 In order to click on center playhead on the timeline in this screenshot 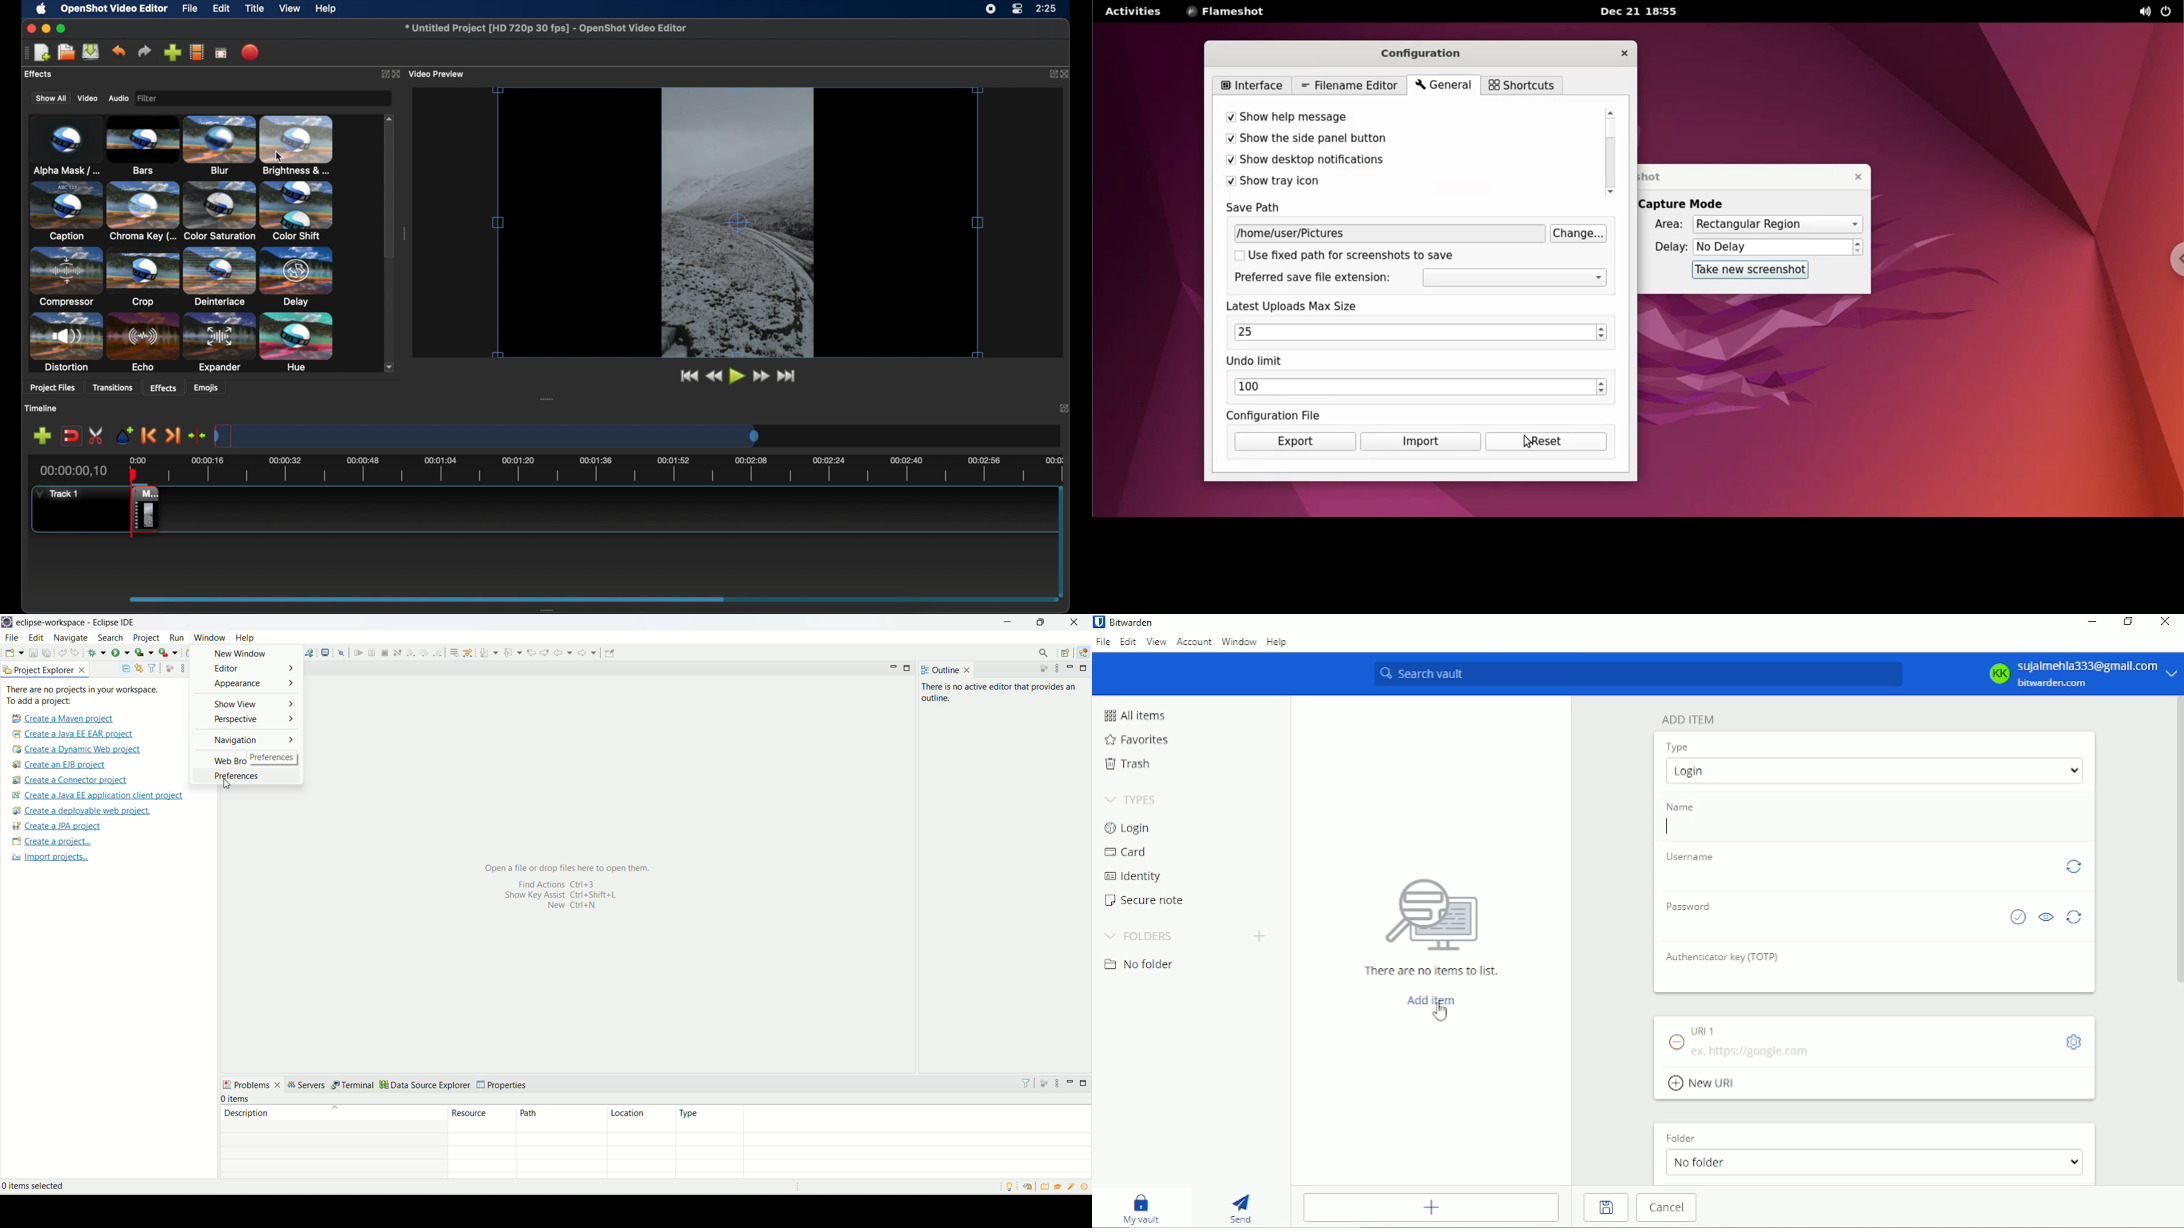, I will do `click(198, 435)`.